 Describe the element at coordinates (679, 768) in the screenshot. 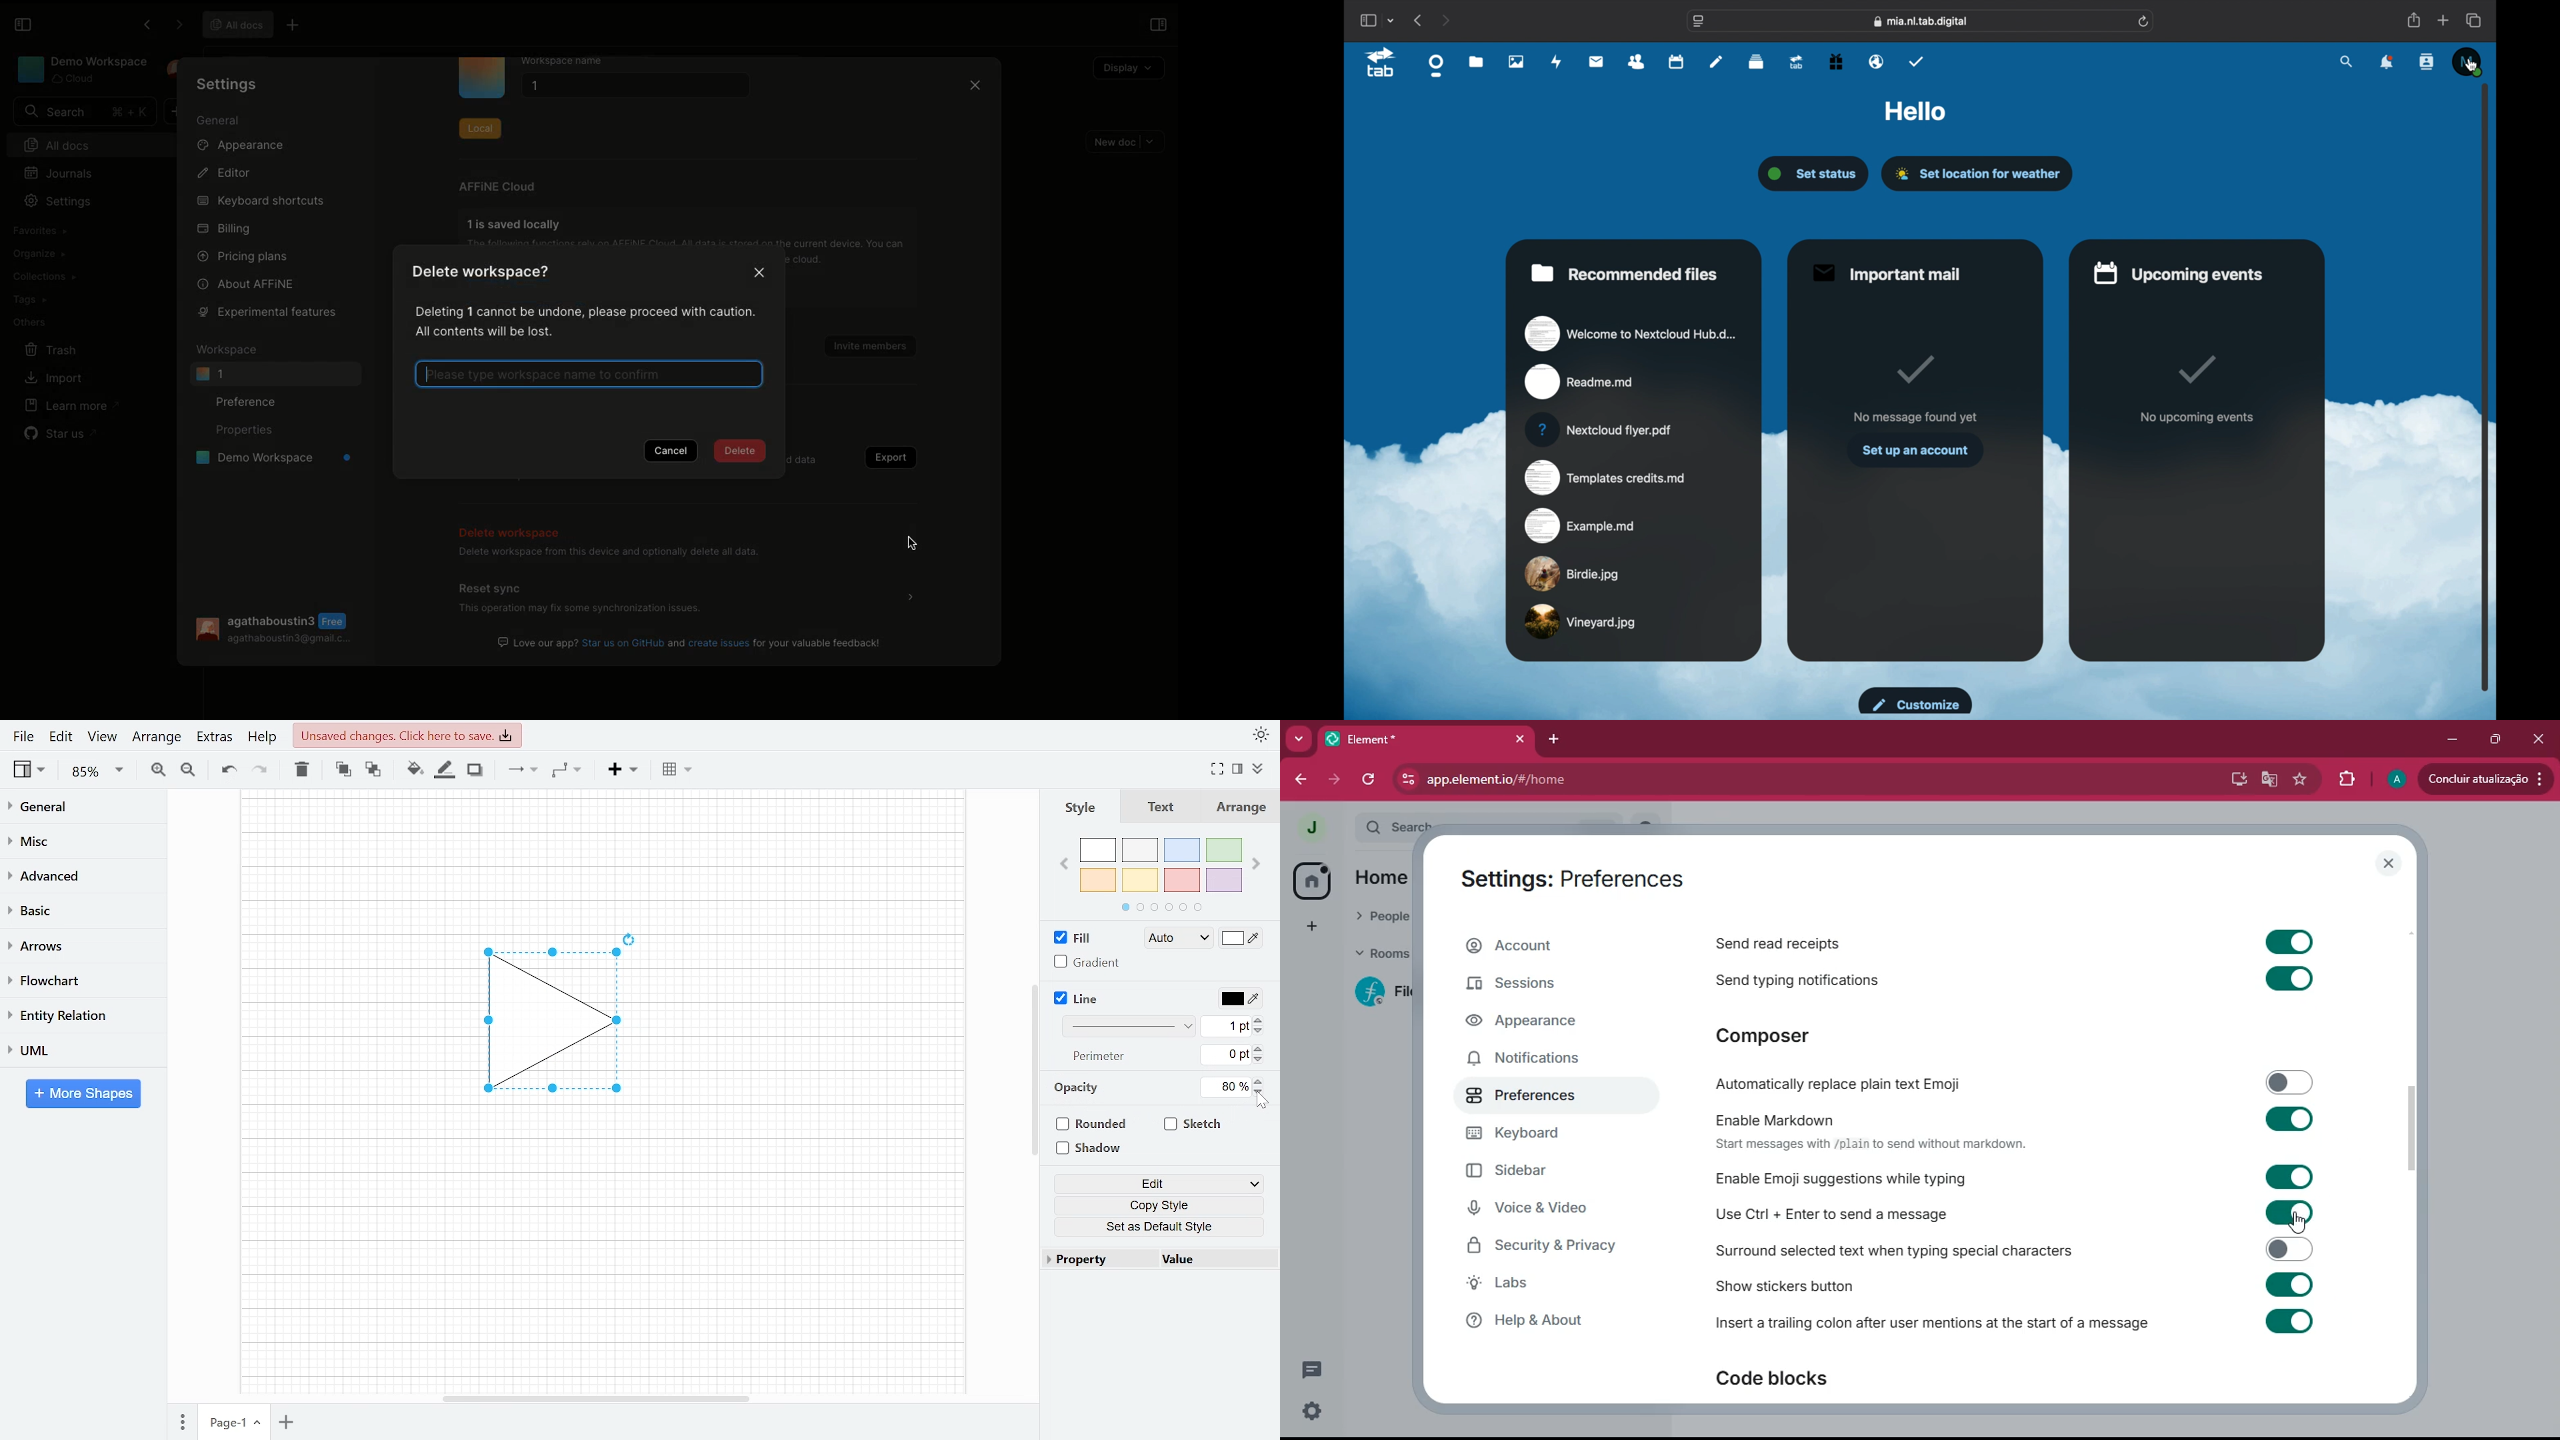

I see `Table` at that location.